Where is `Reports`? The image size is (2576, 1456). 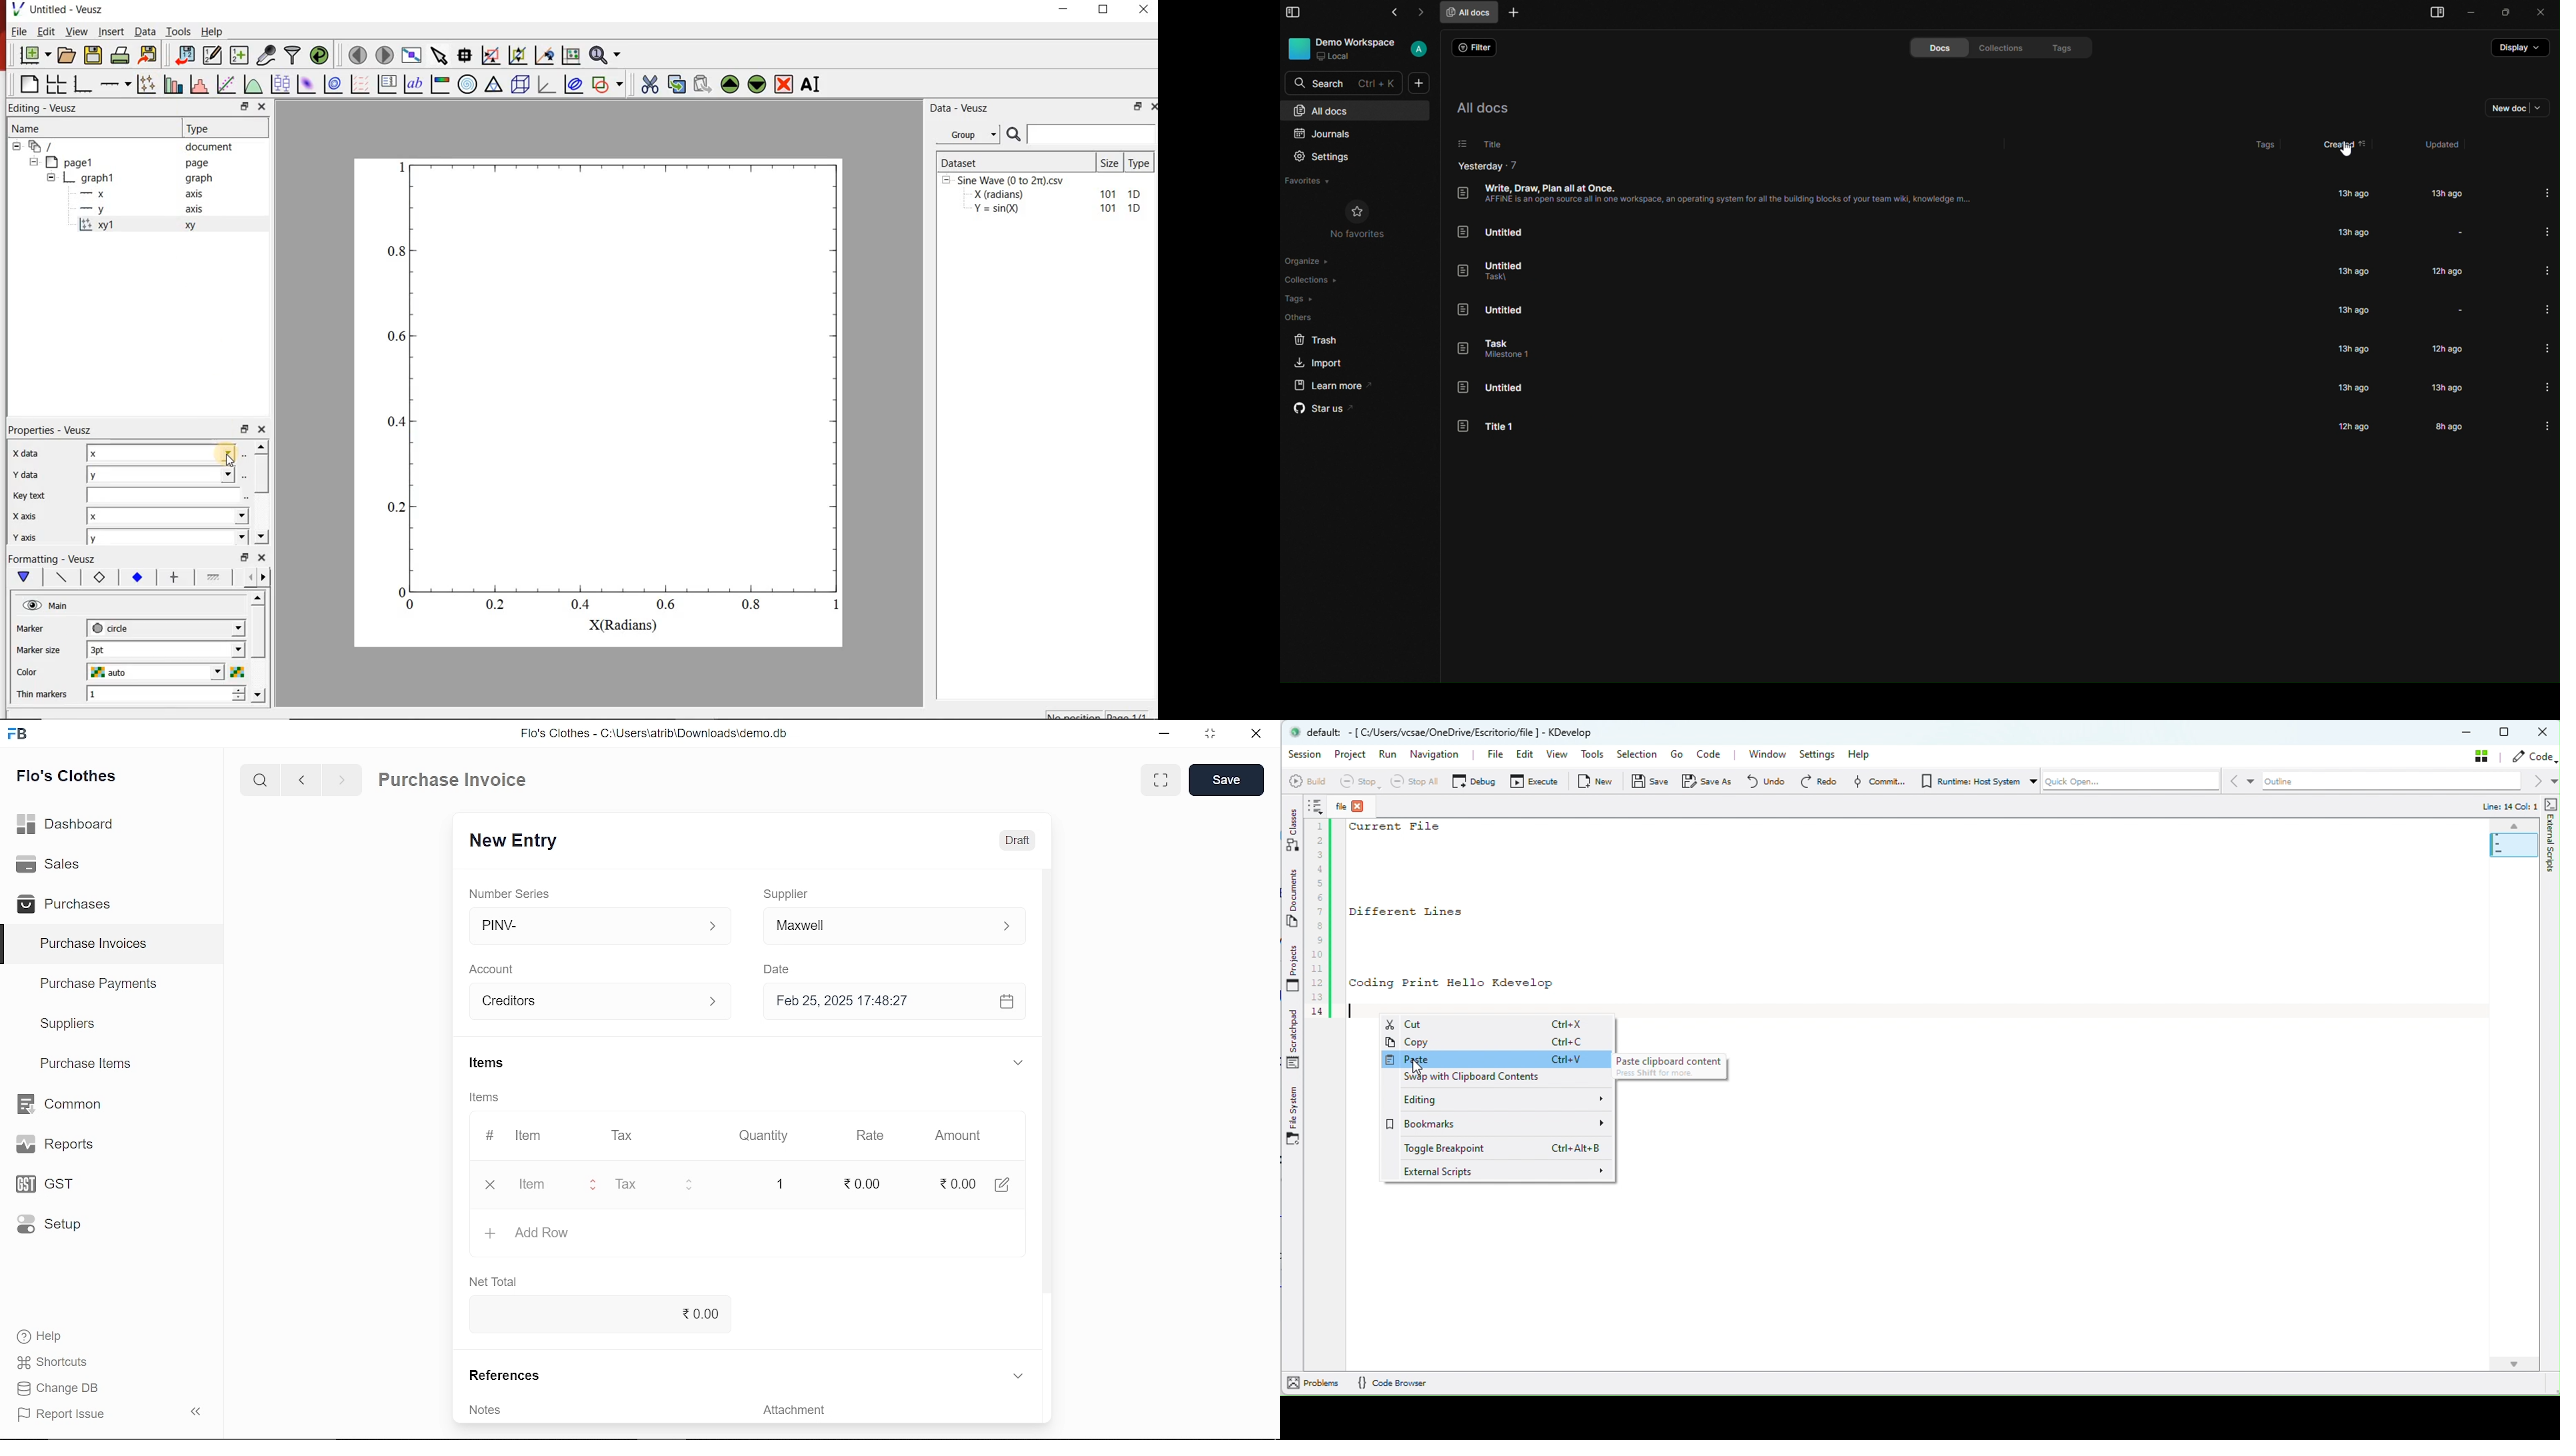
Reports is located at coordinates (54, 1145).